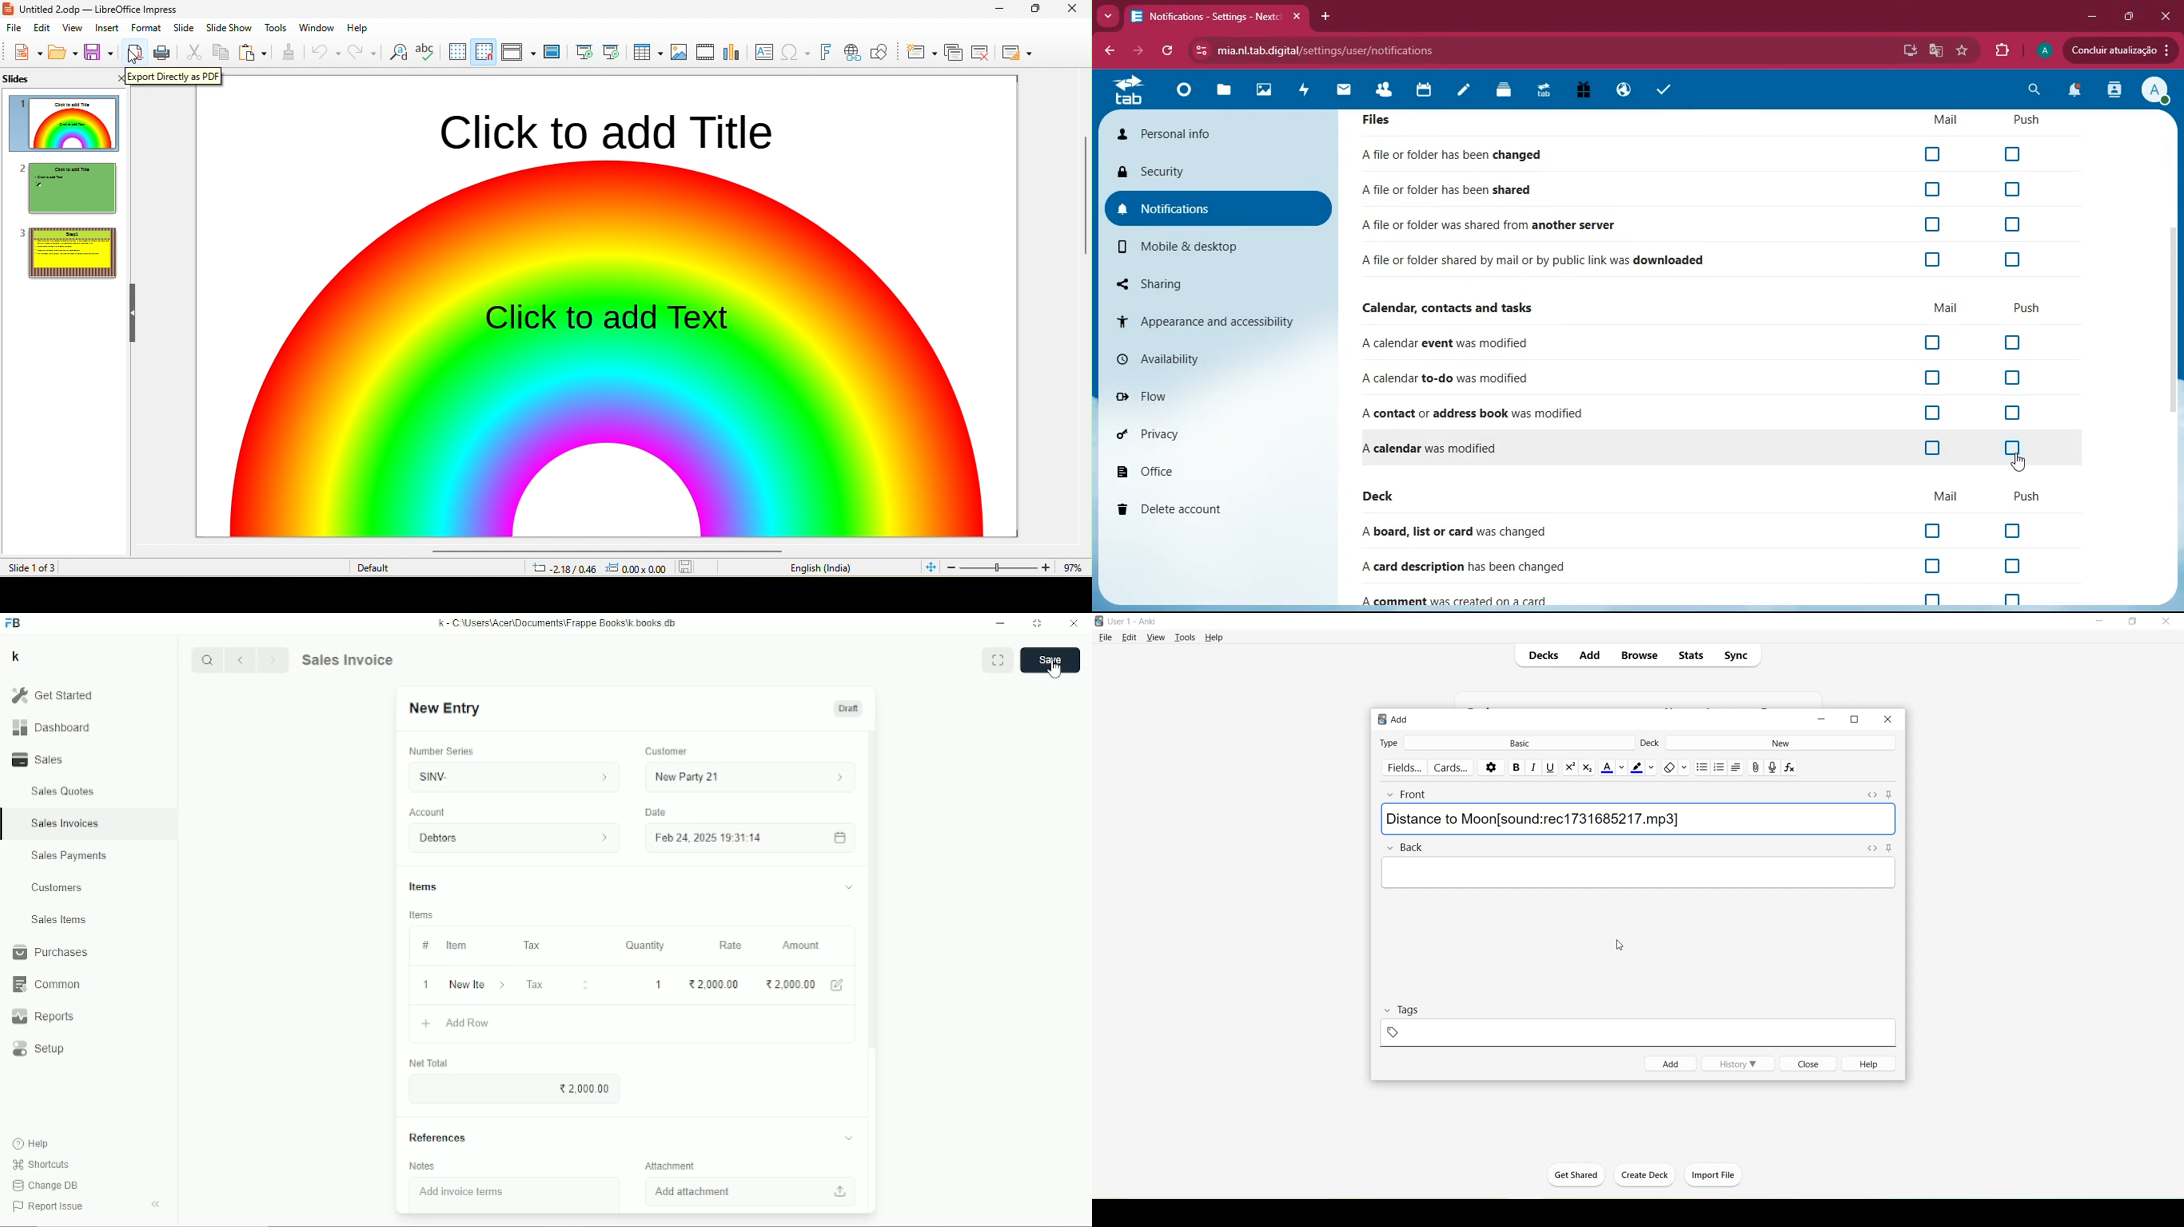 The height and width of the screenshot is (1232, 2184). What do you see at coordinates (101, 51) in the screenshot?
I see `save` at bounding box center [101, 51].